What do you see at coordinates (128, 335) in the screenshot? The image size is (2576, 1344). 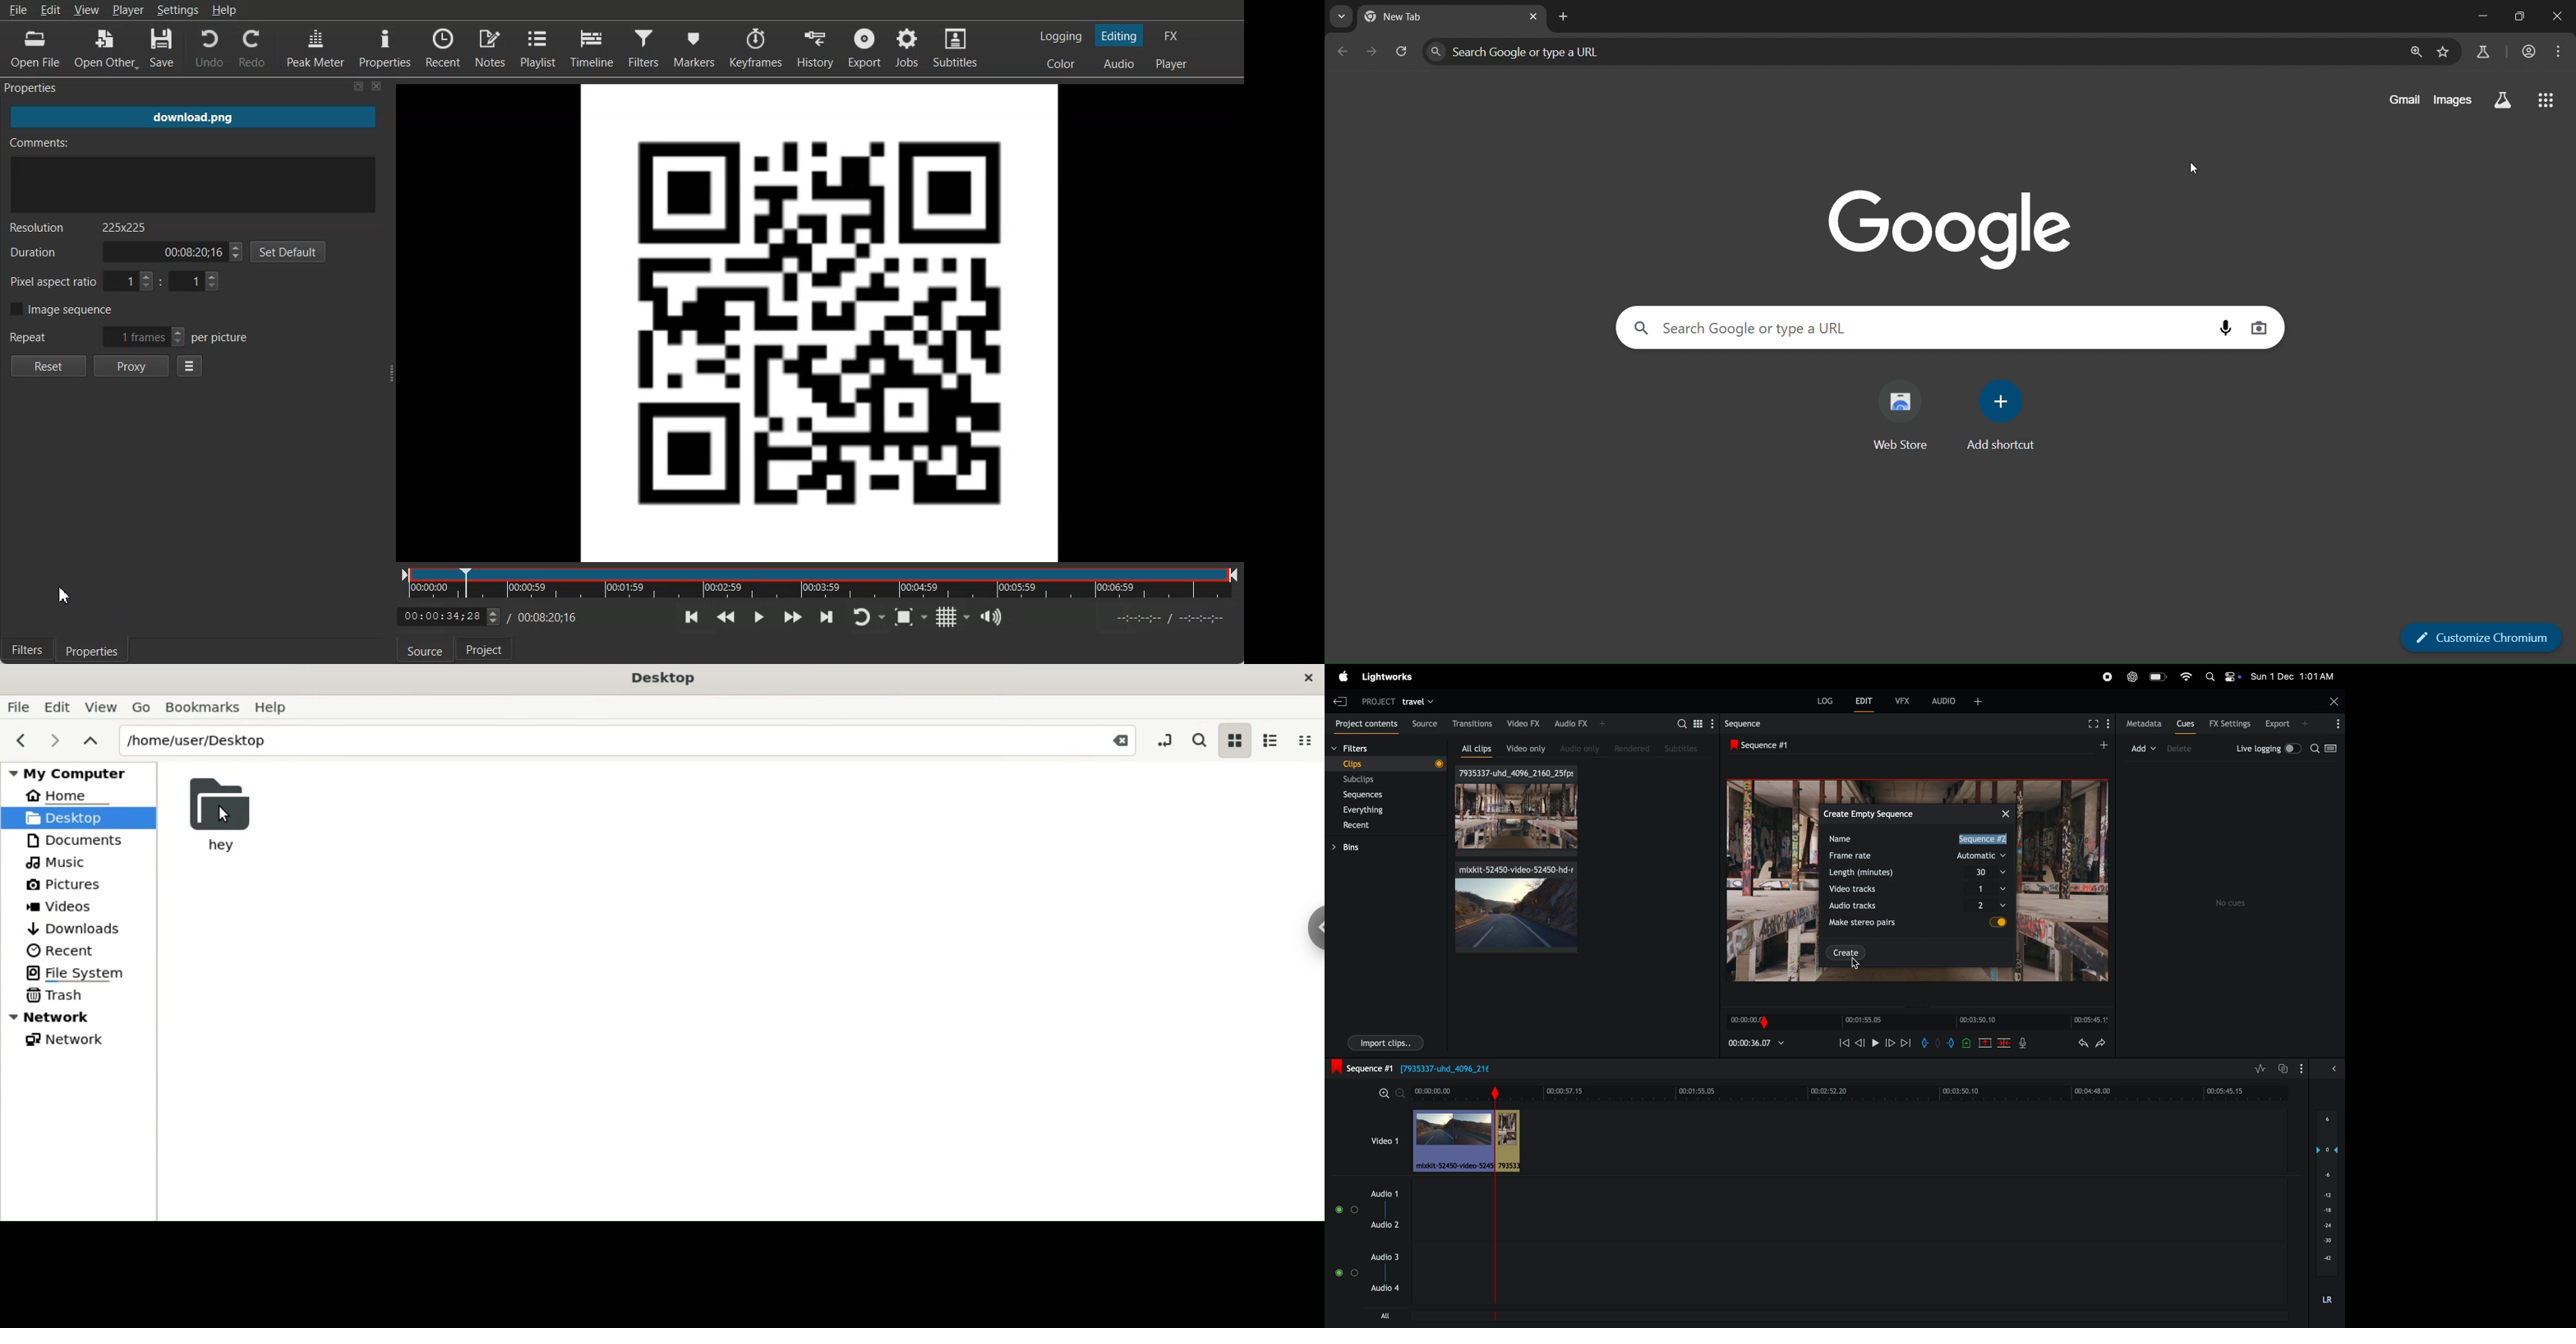 I see `Repeat pictures per frame adjuster` at bounding box center [128, 335].